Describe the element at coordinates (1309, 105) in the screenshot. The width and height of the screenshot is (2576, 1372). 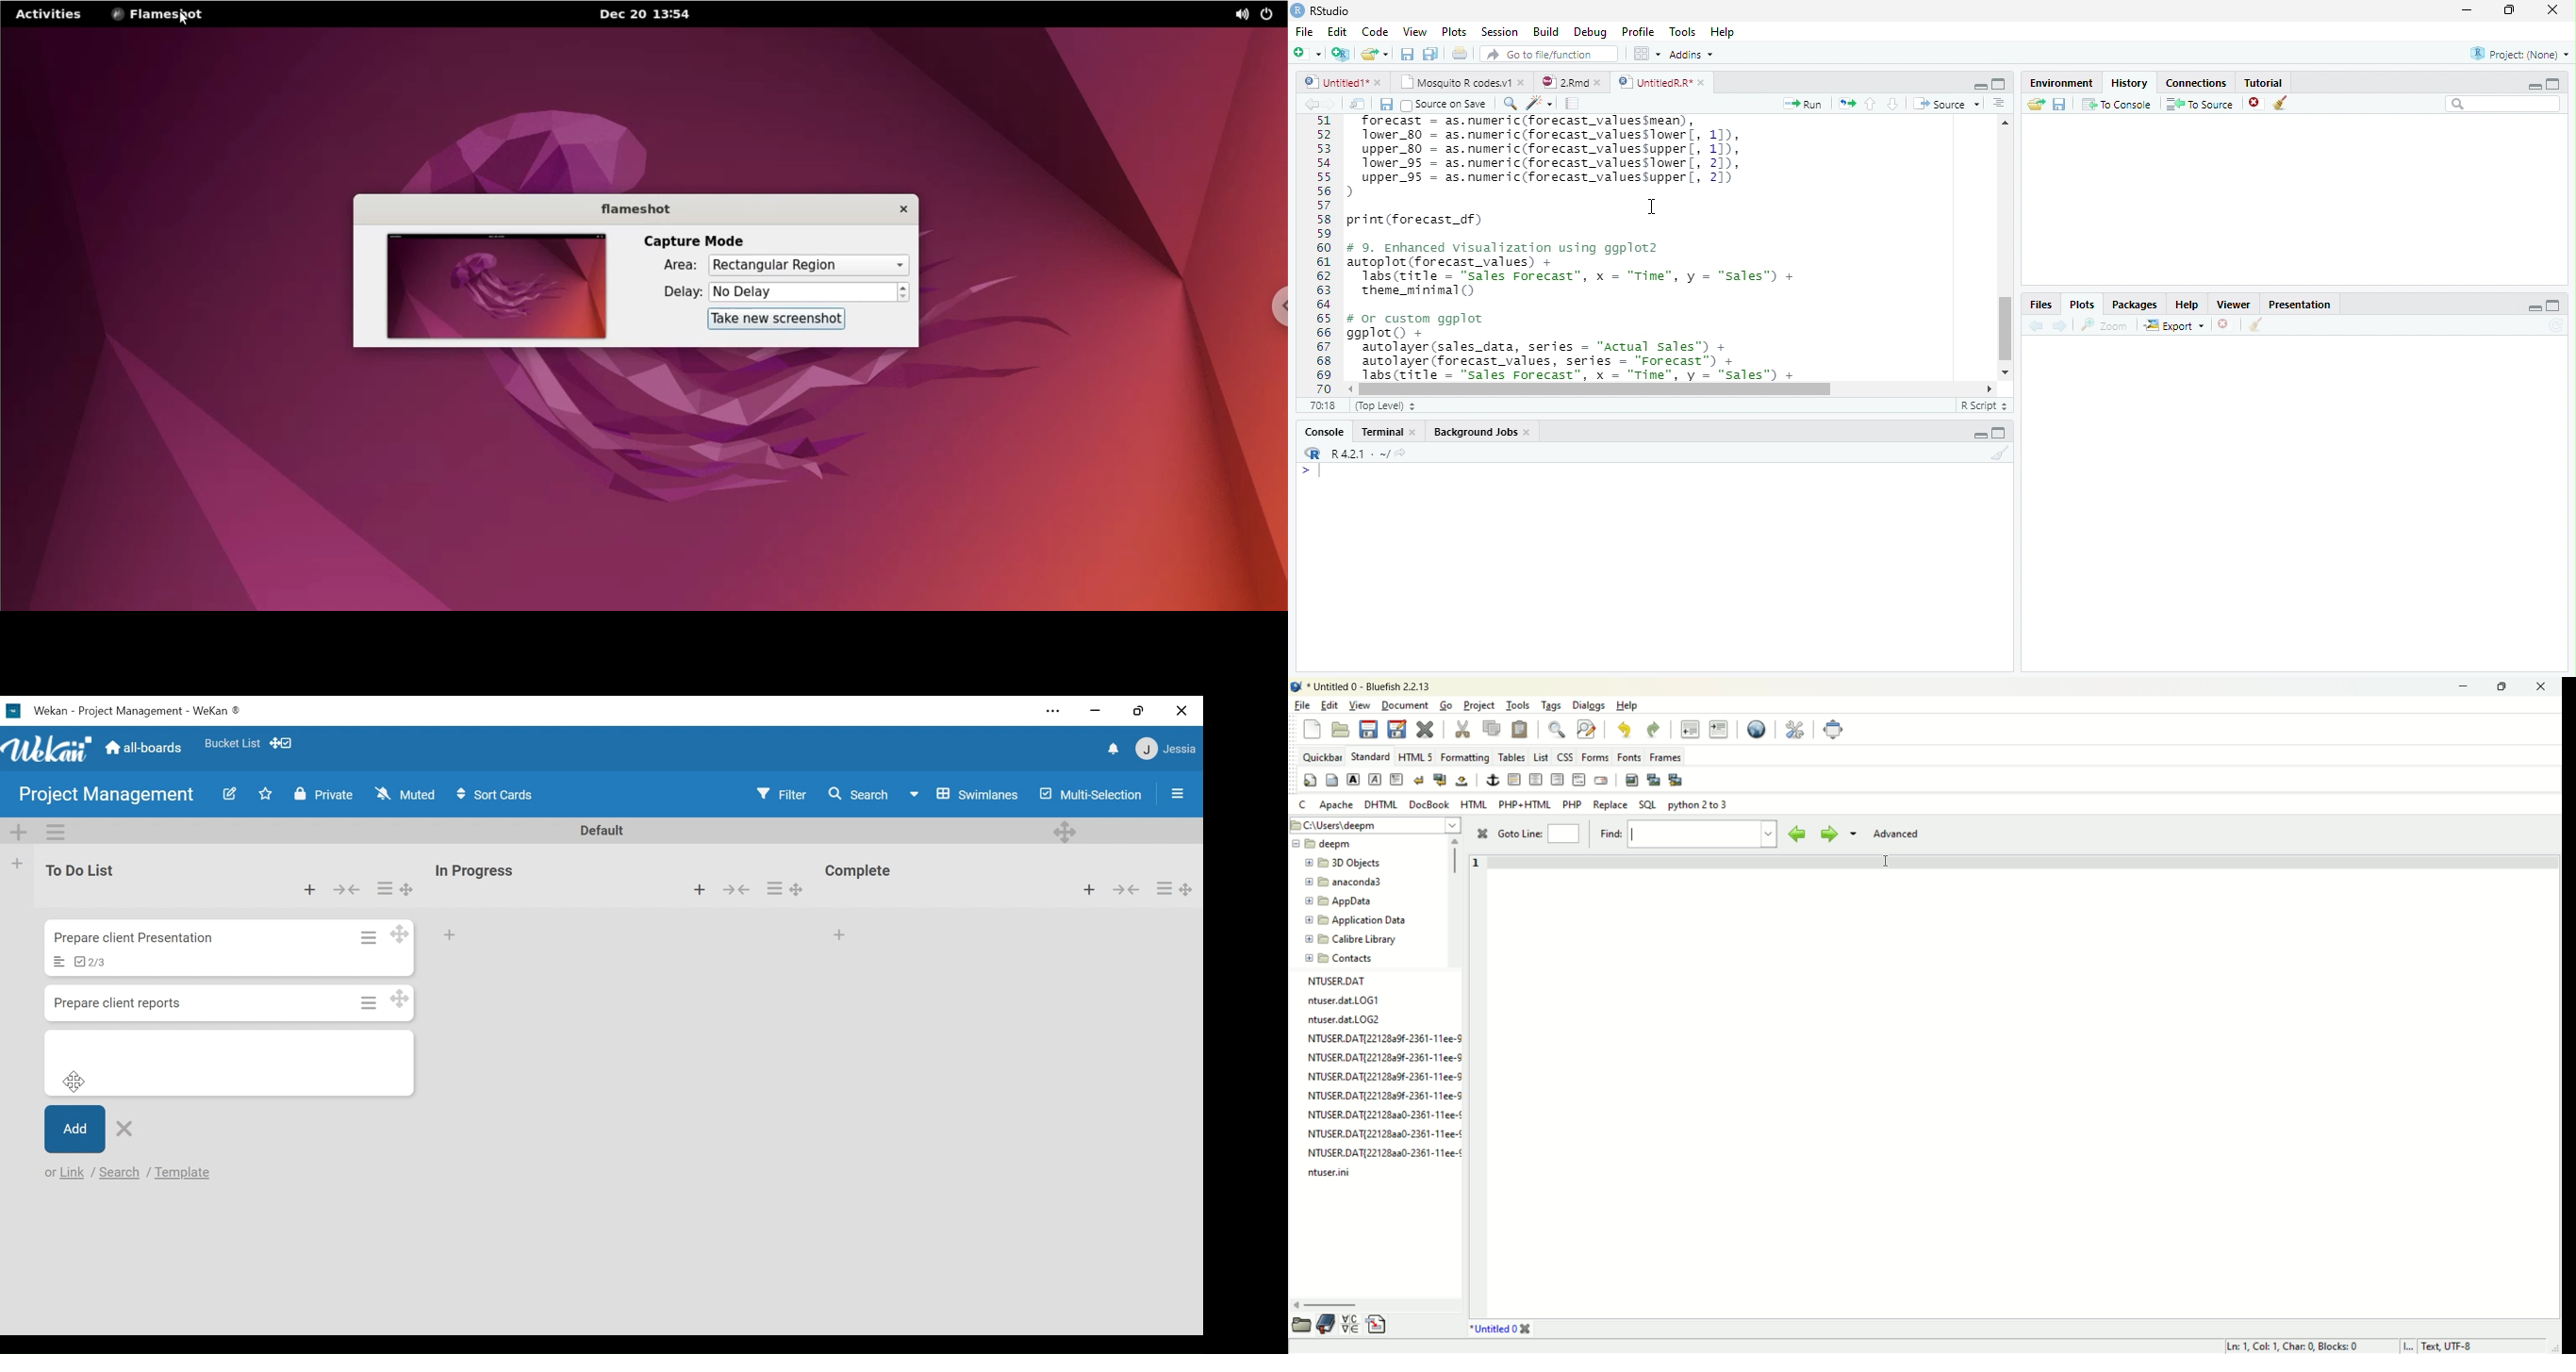
I see `Previous` at that location.